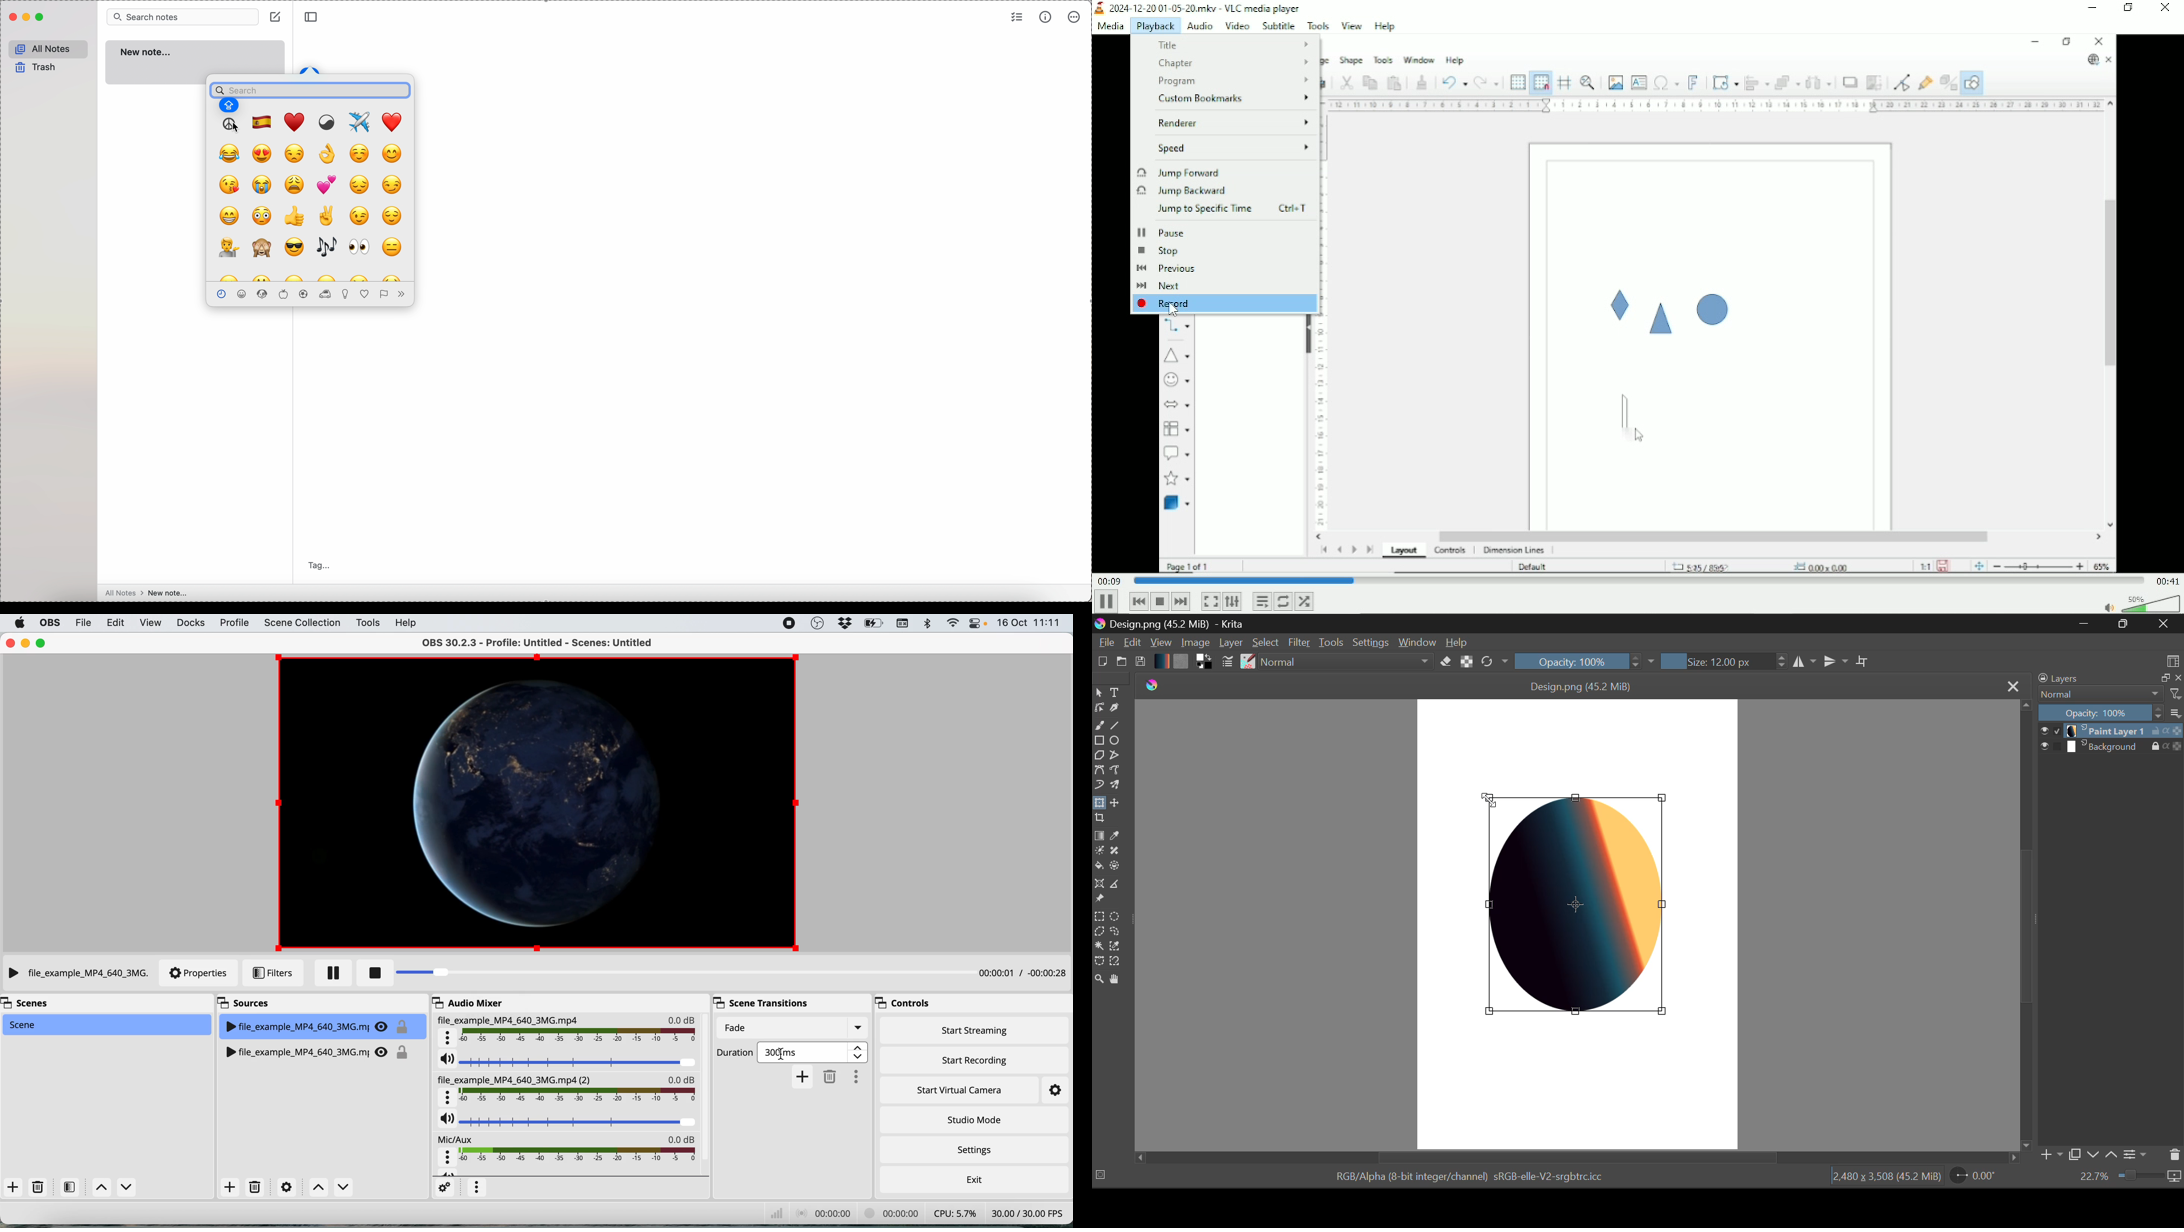 Image resolution: width=2184 pixels, height=1232 pixels. Describe the element at coordinates (1114, 866) in the screenshot. I see `Enclose and Fill` at that location.